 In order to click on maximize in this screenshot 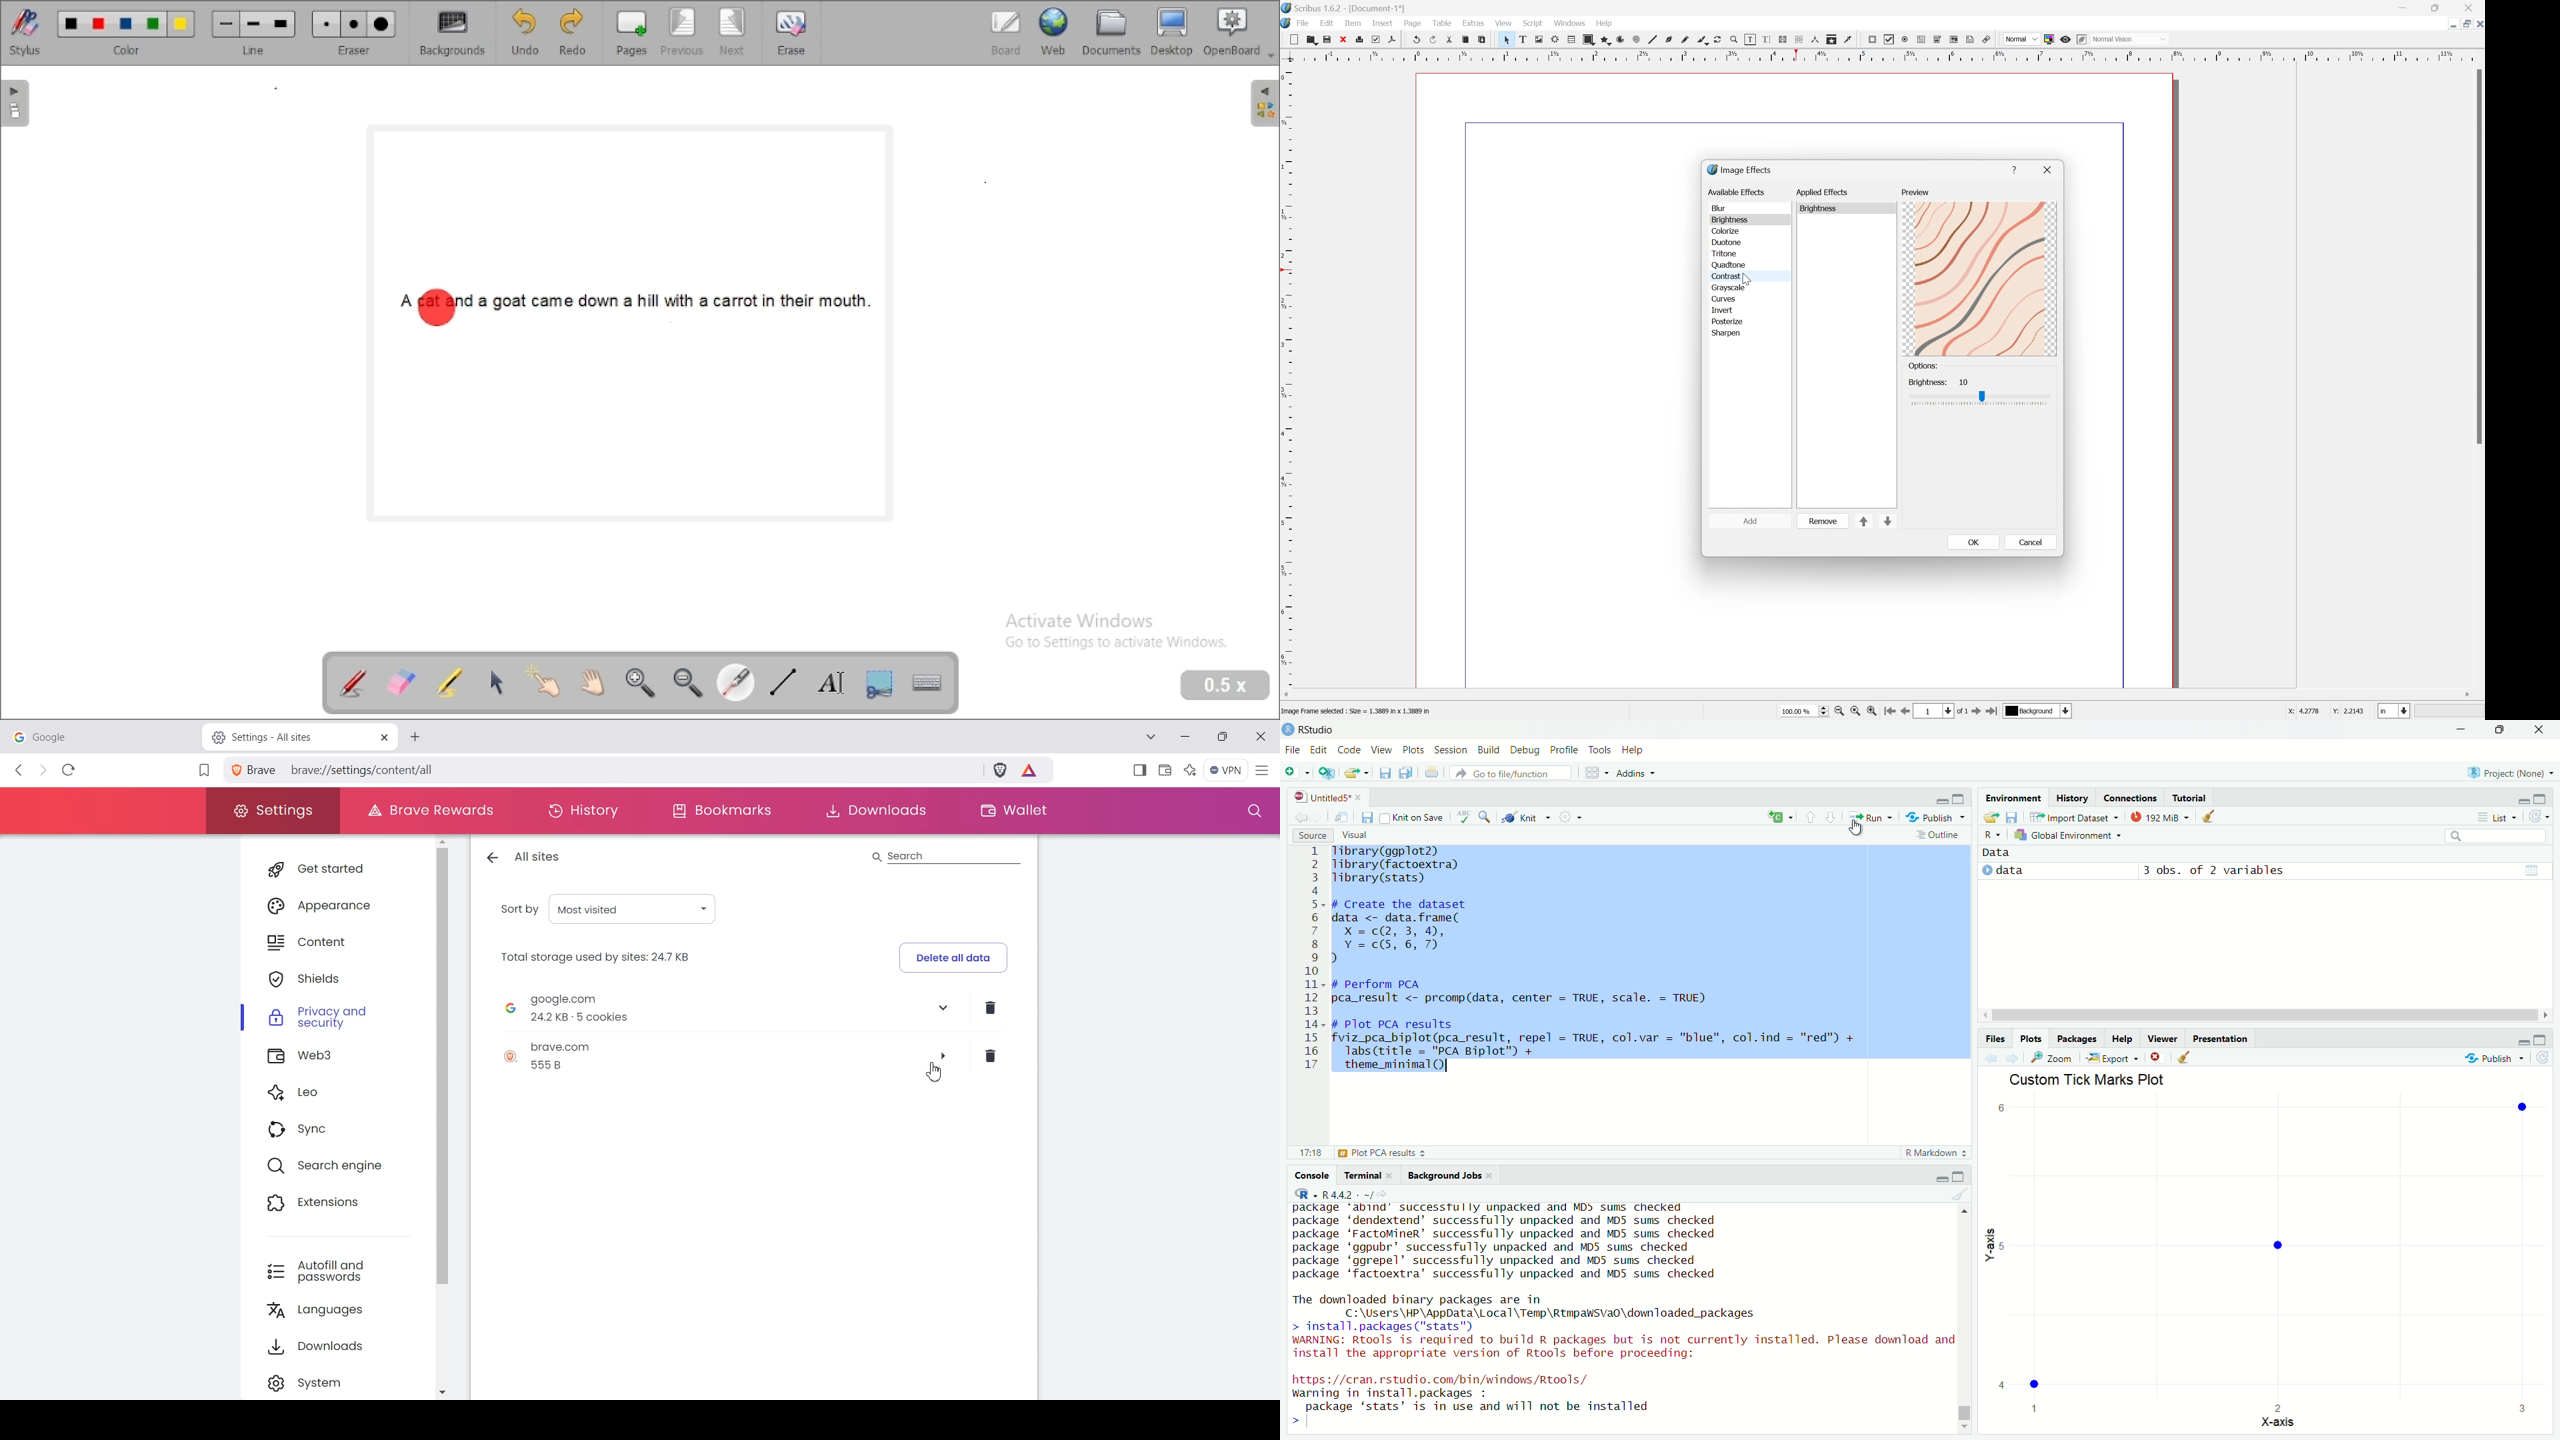, I will do `click(2541, 798)`.